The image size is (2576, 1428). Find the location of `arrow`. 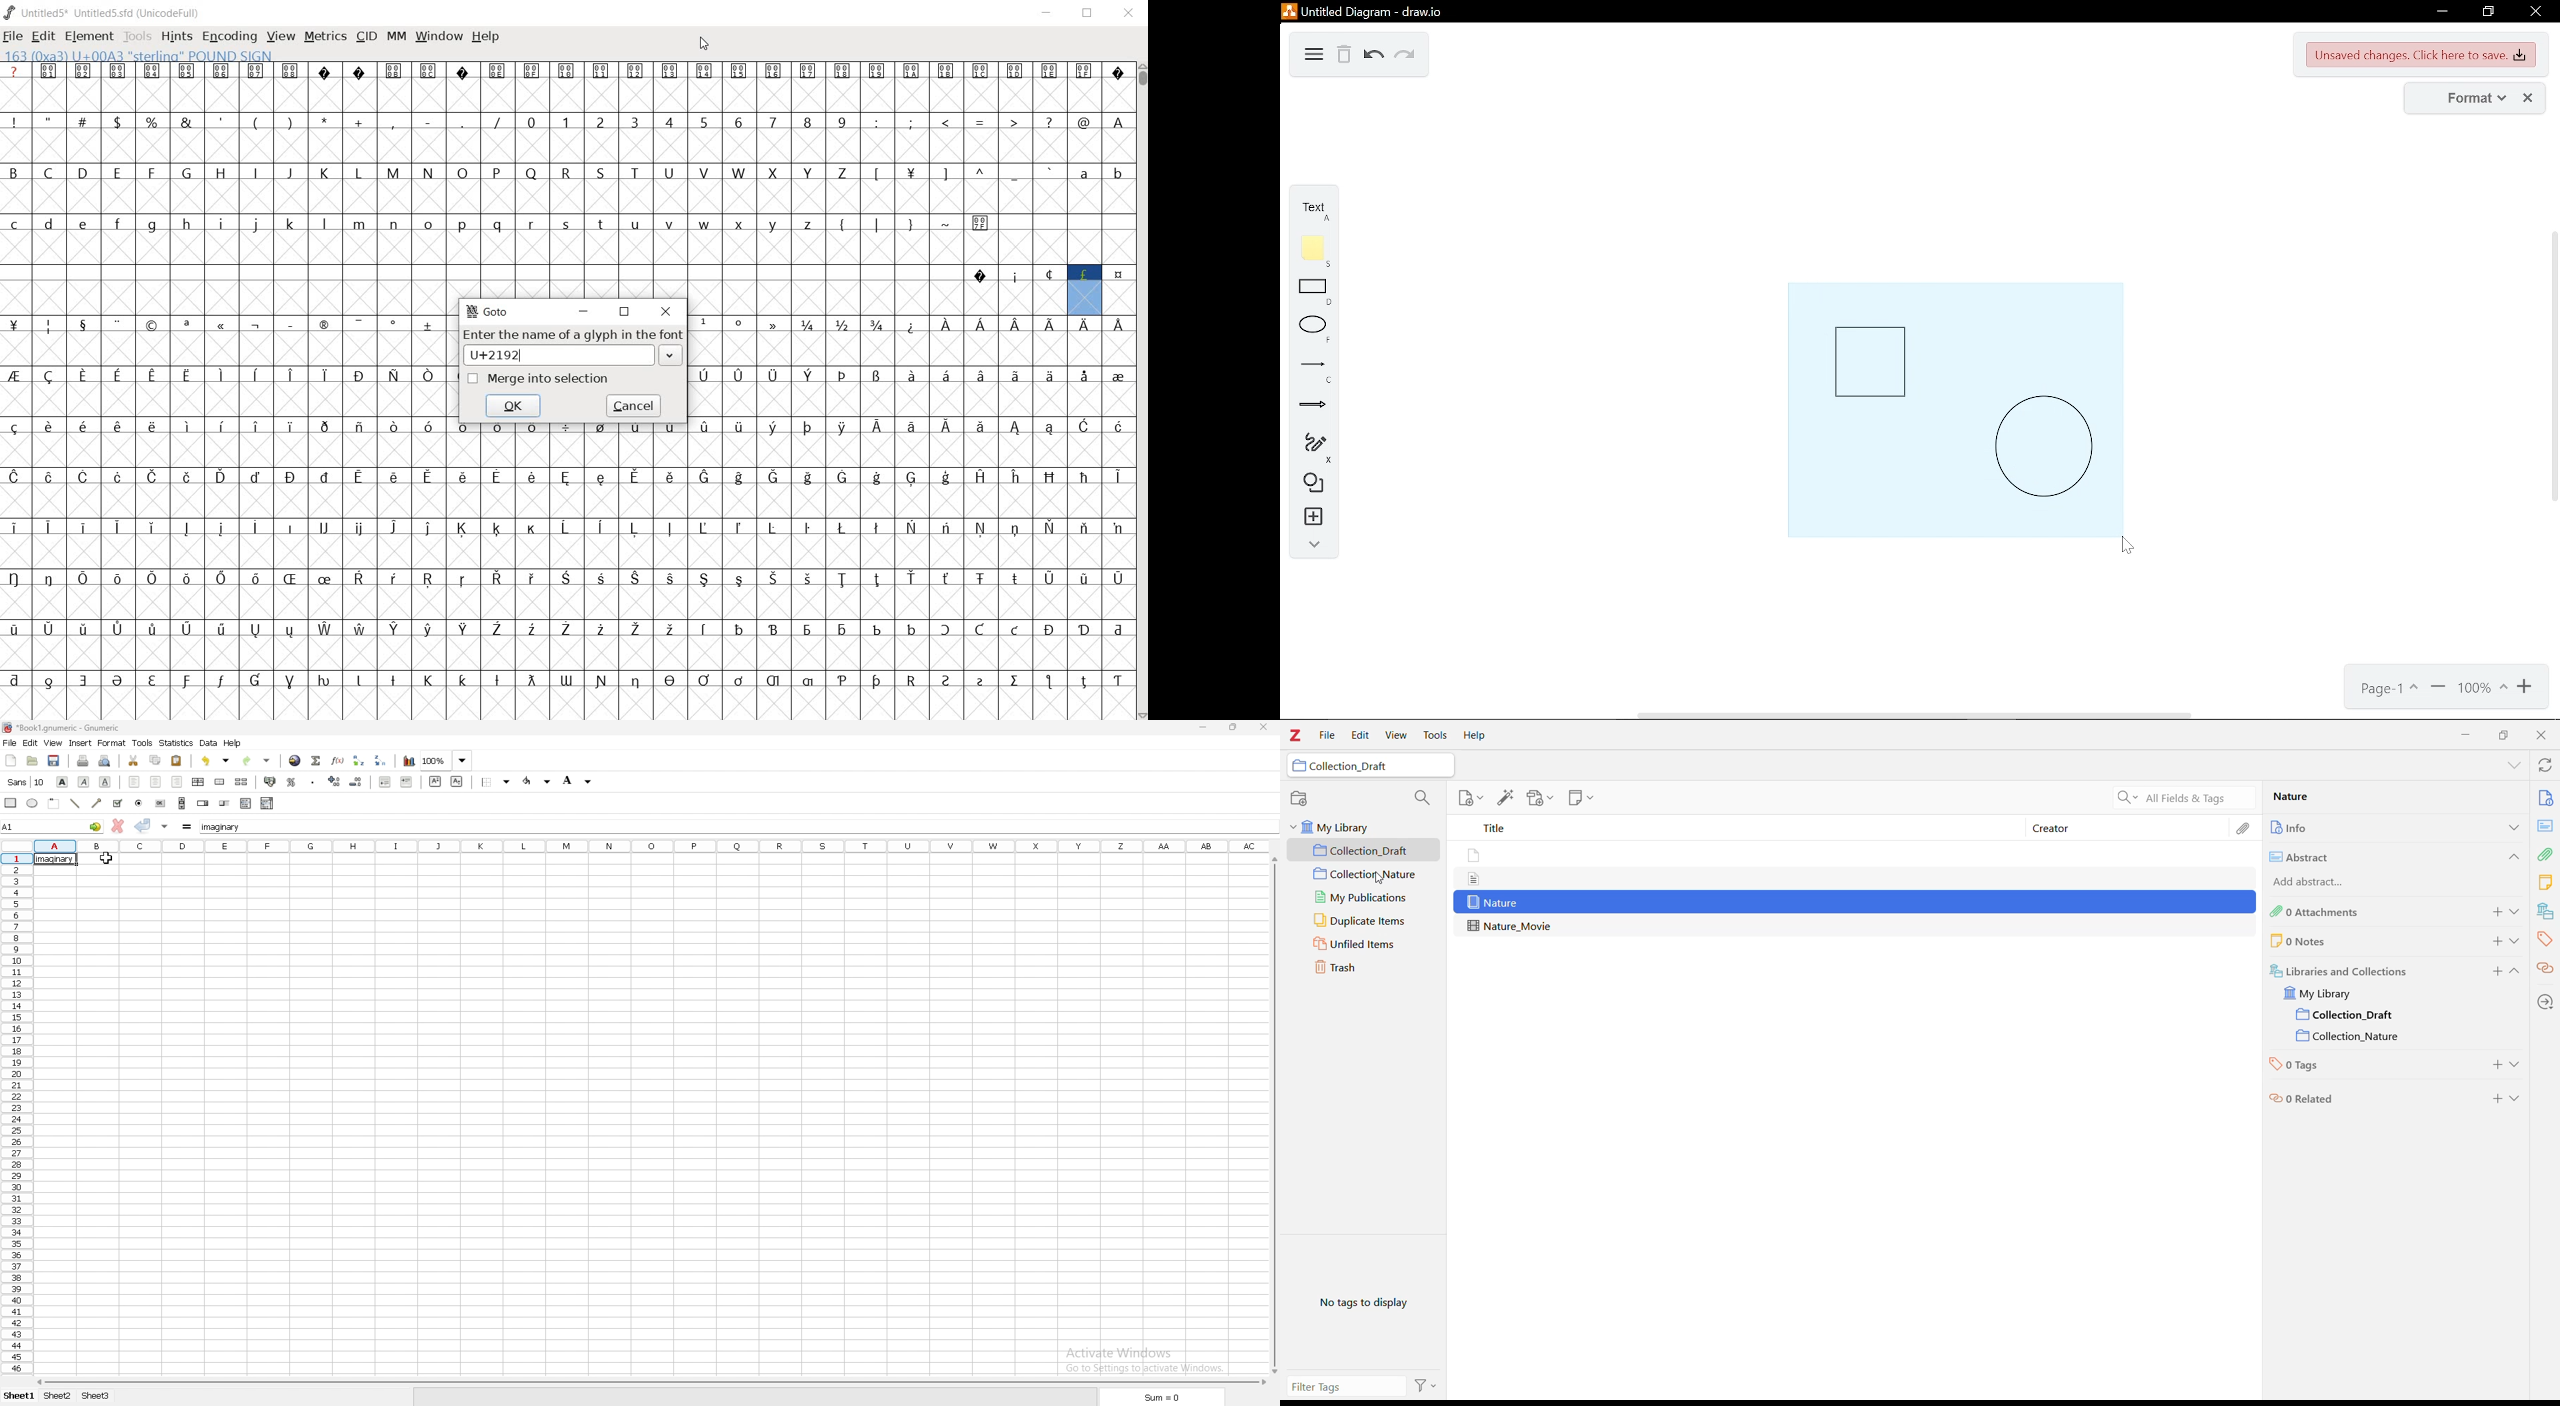

arrow is located at coordinates (1307, 408).